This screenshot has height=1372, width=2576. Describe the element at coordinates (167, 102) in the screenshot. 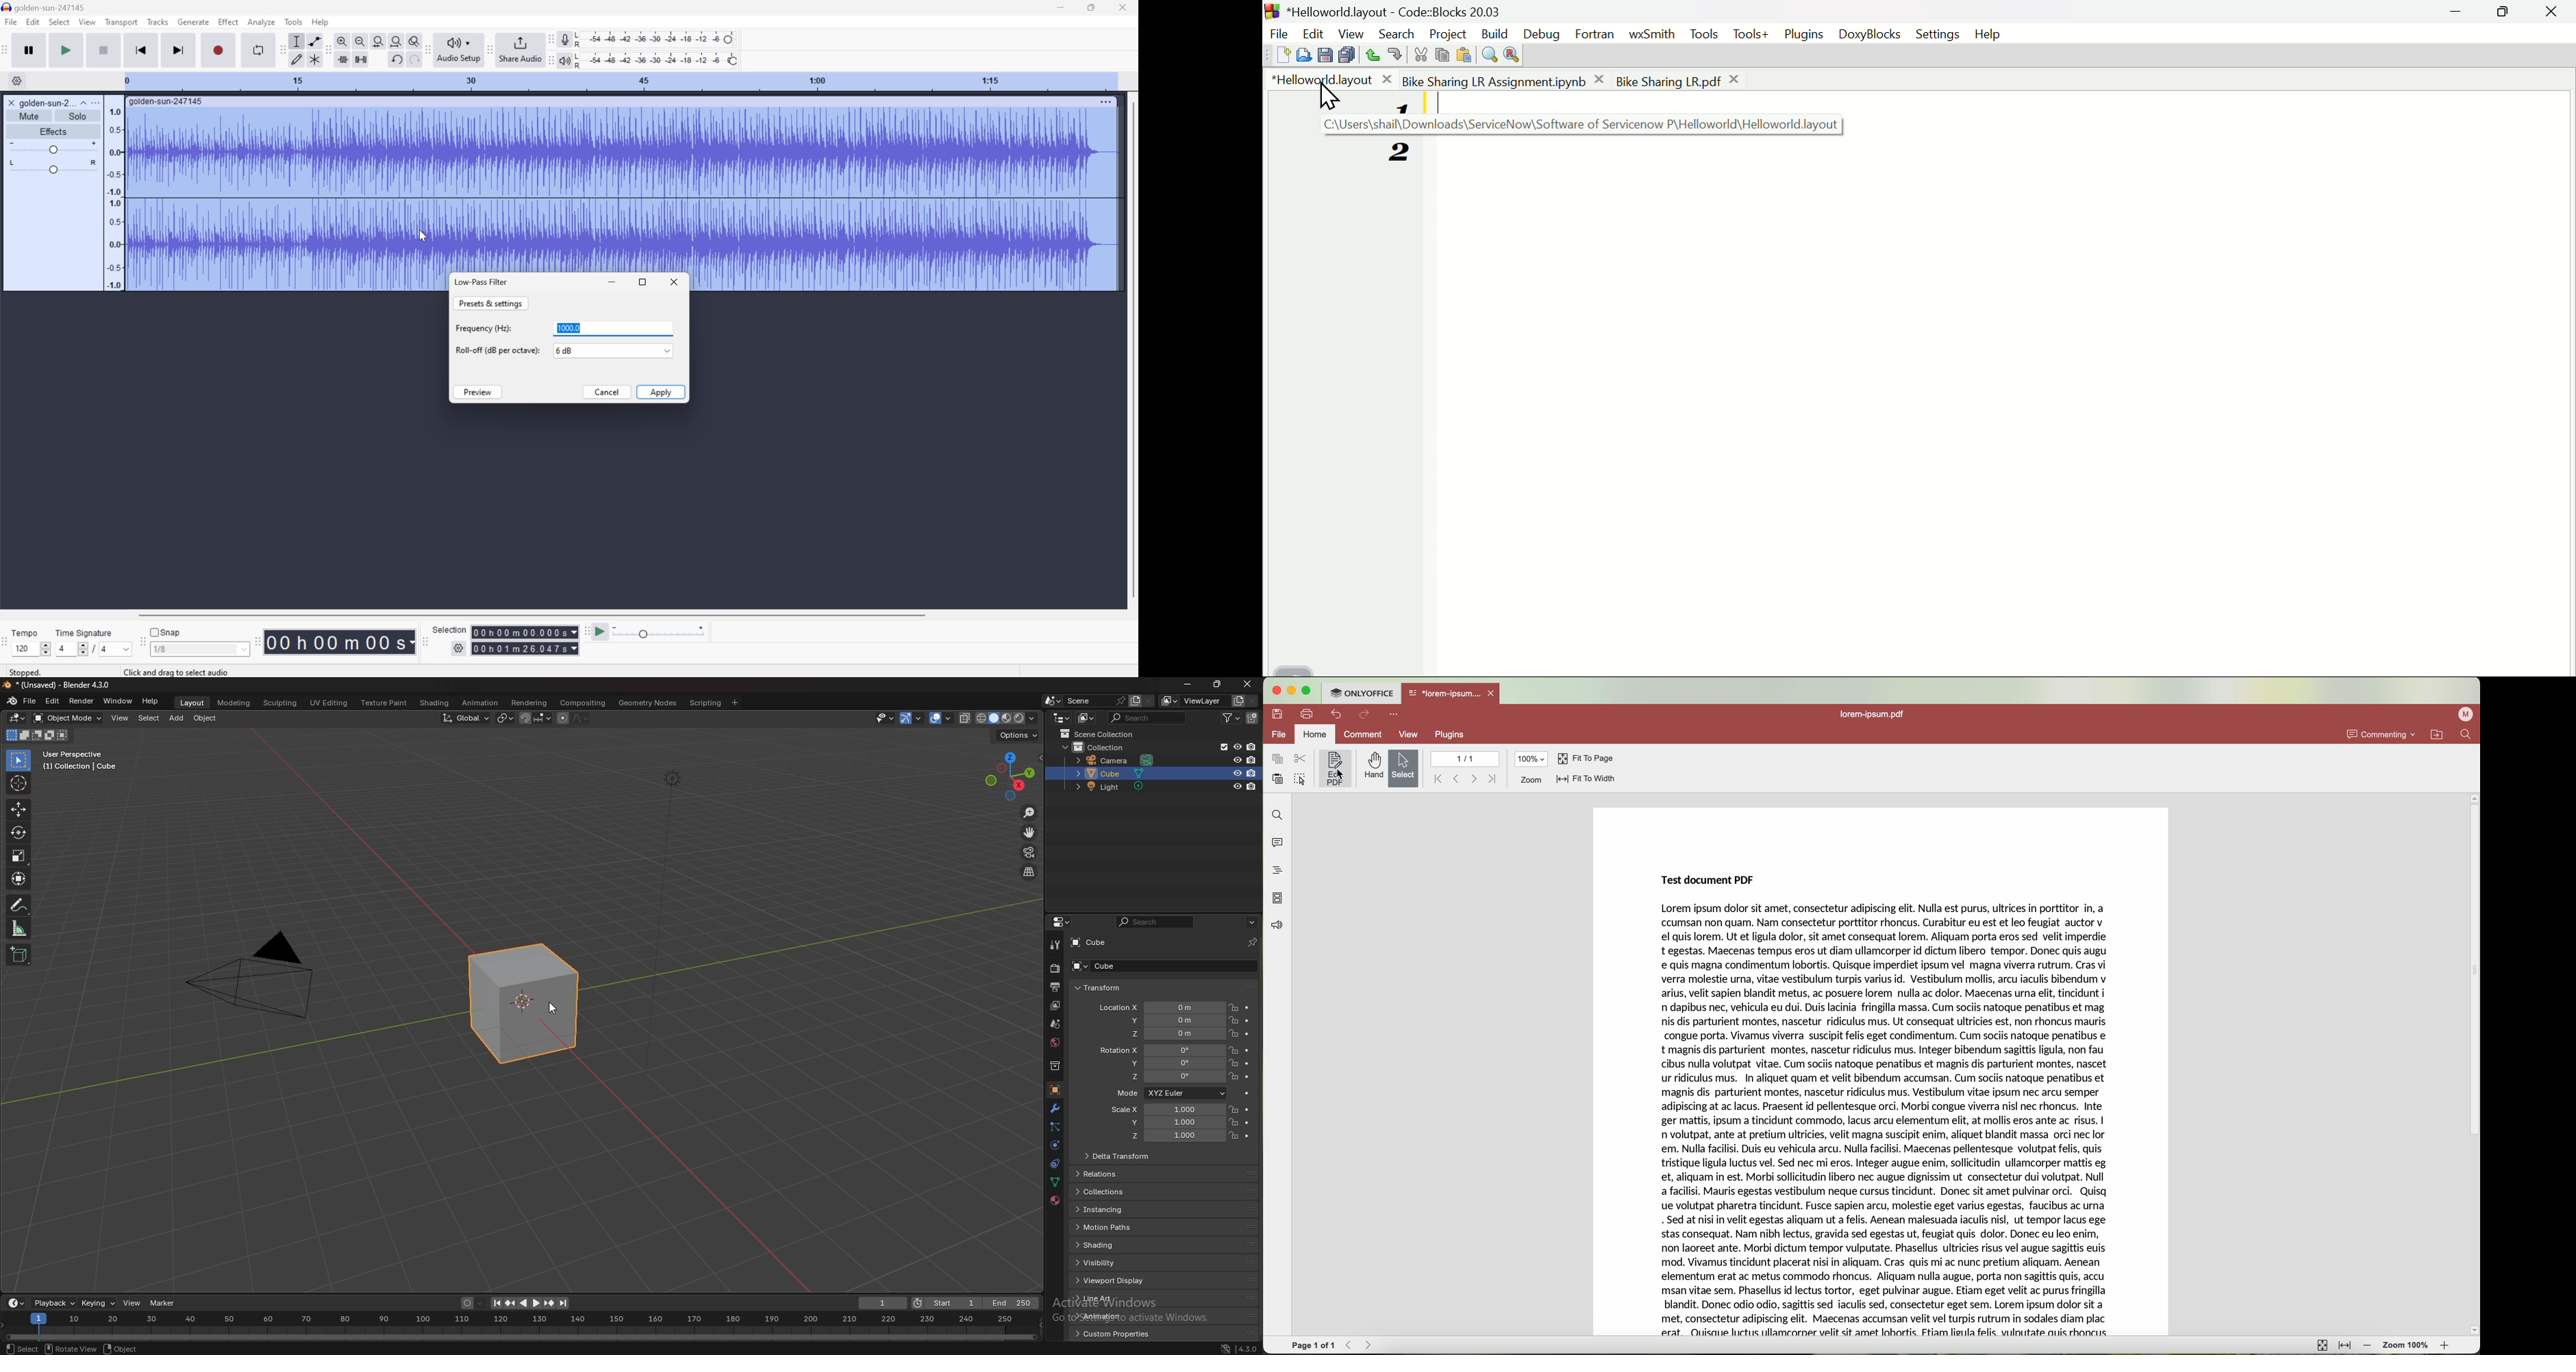

I see `golden-sun-247145` at that location.